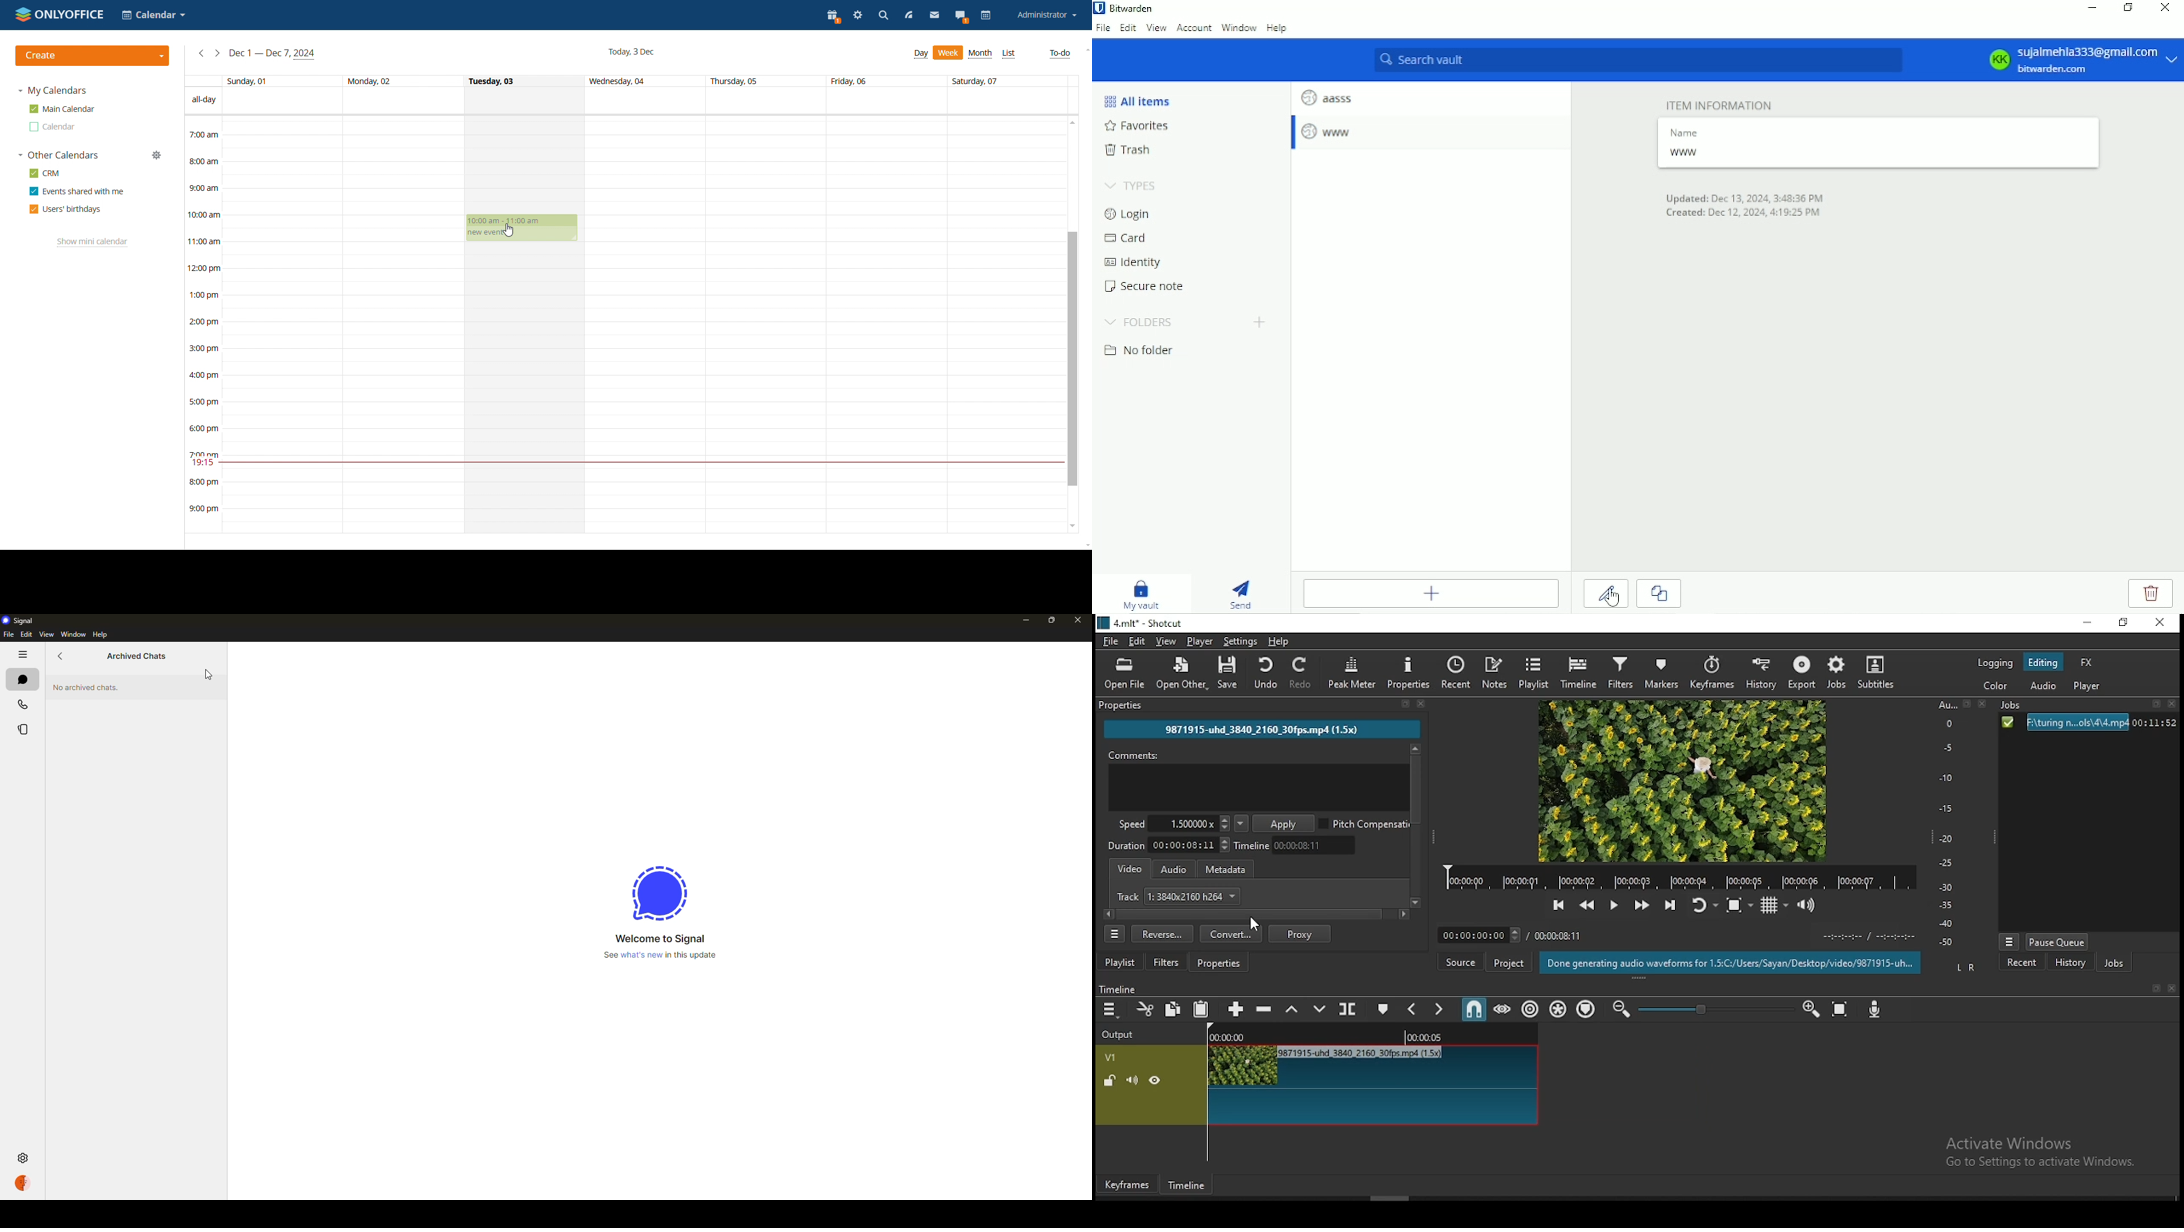 Image resolution: width=2184 pixels, height=1232 pixels. What do you see at coordinates (1462, 961) in the screenshot?
I see `source` at bounding box center [1462, 961].